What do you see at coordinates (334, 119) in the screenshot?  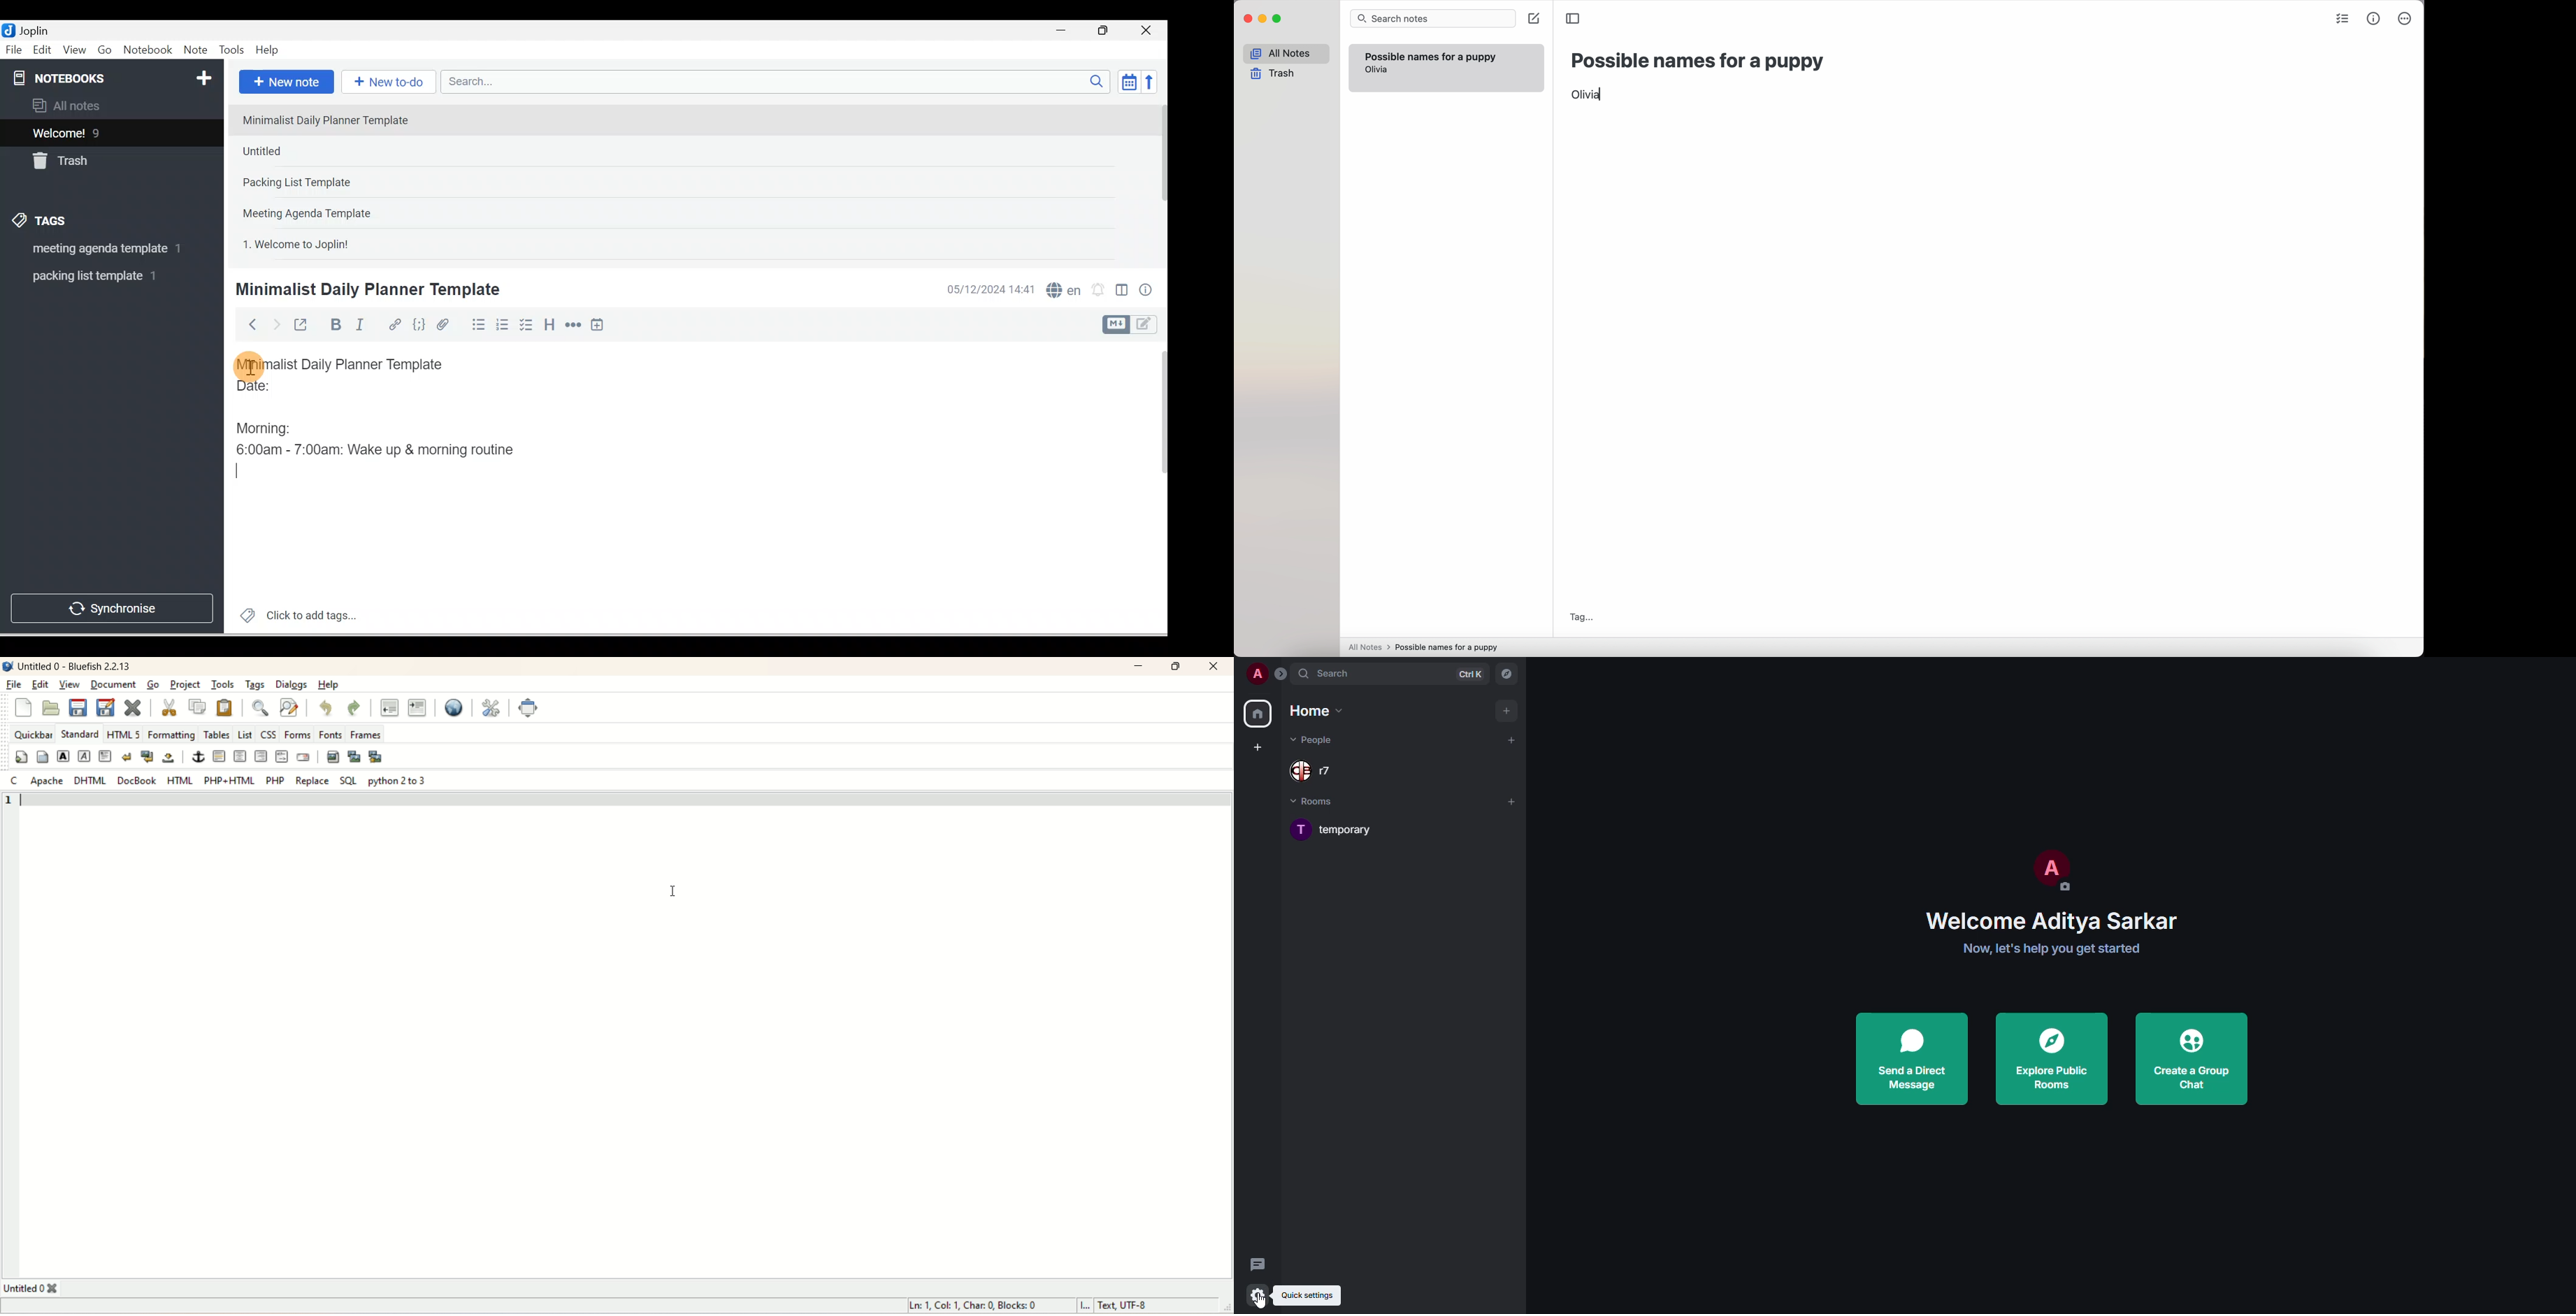 I see `Note 1` at bounding box center [334, 119].